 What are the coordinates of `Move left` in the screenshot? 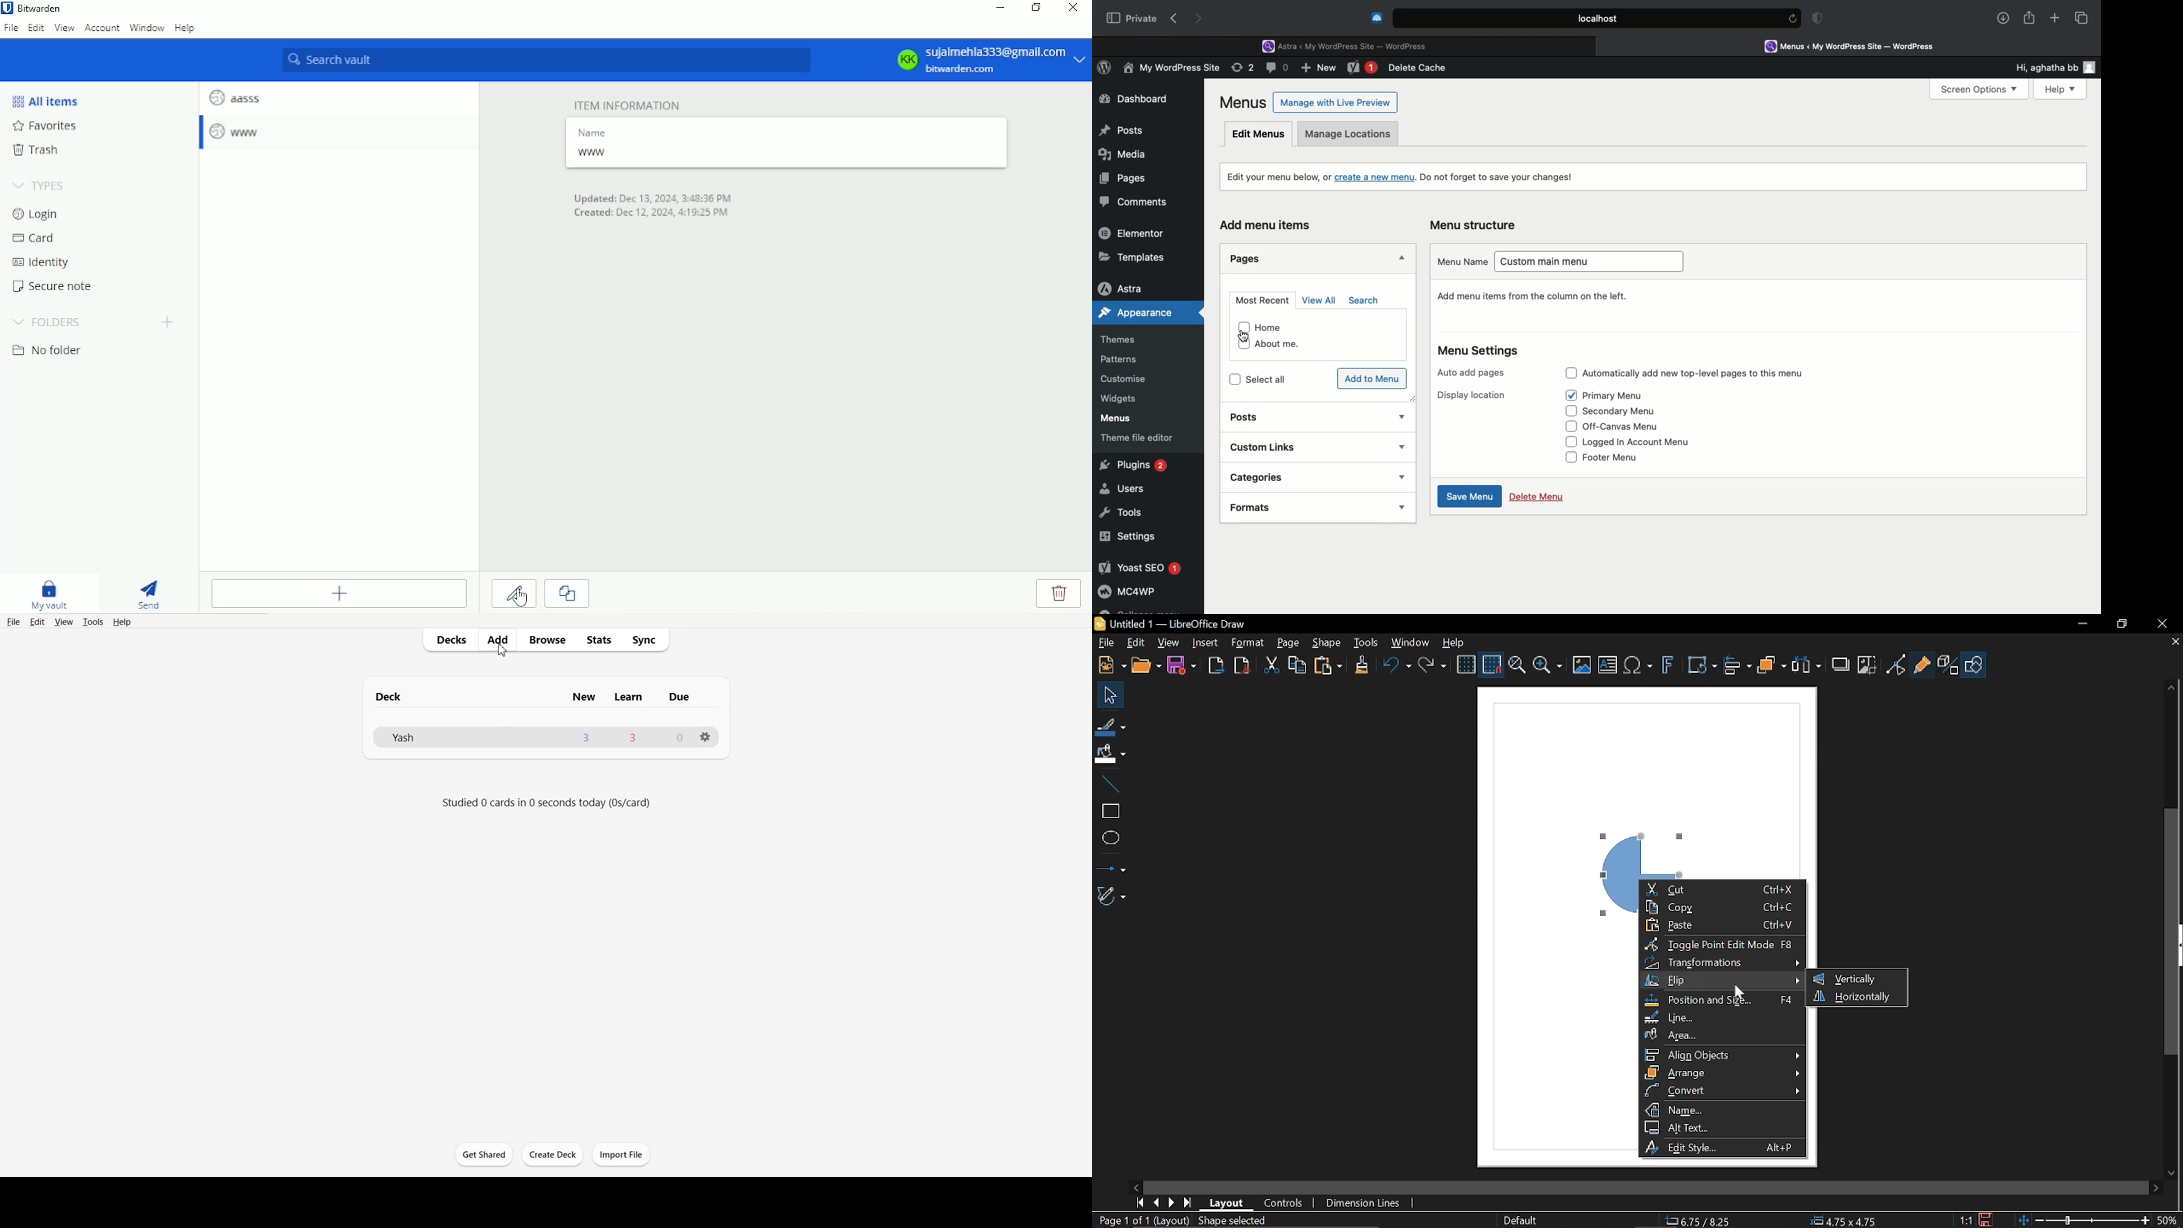 It's located at (1135, 1185).